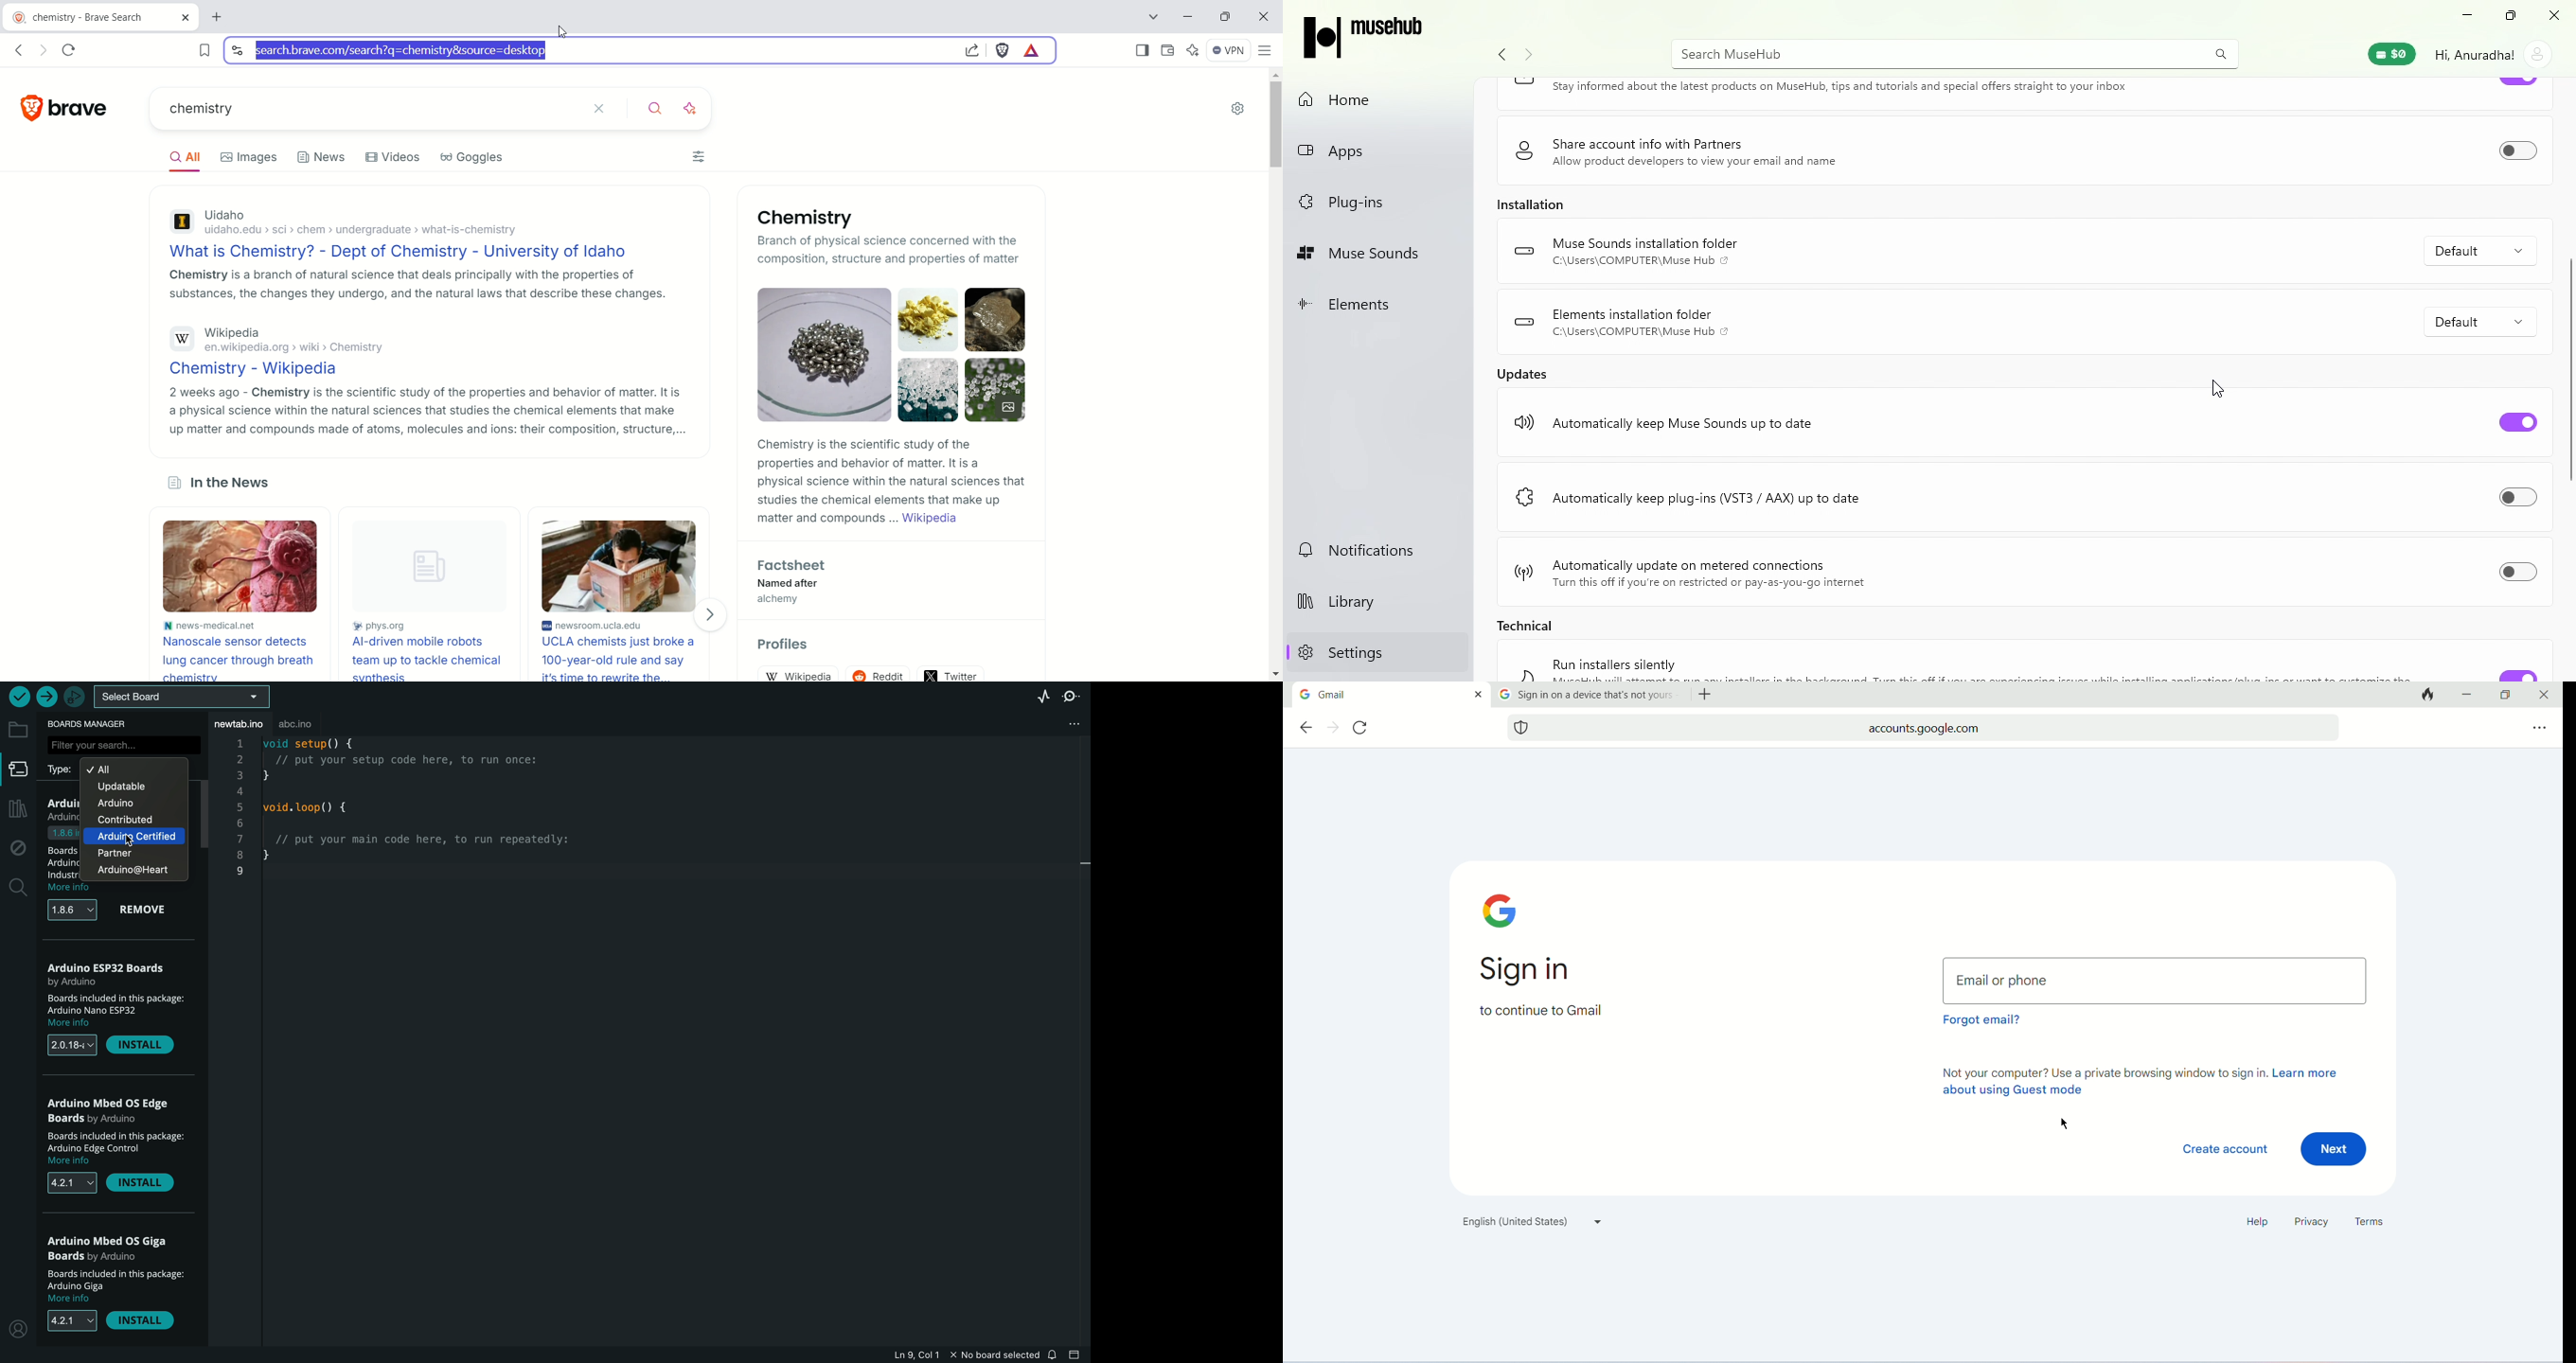  What do you see at coordinates (2374, 1222) in the screenshot?
I see `terms` at bounding box center [2374, 1222].